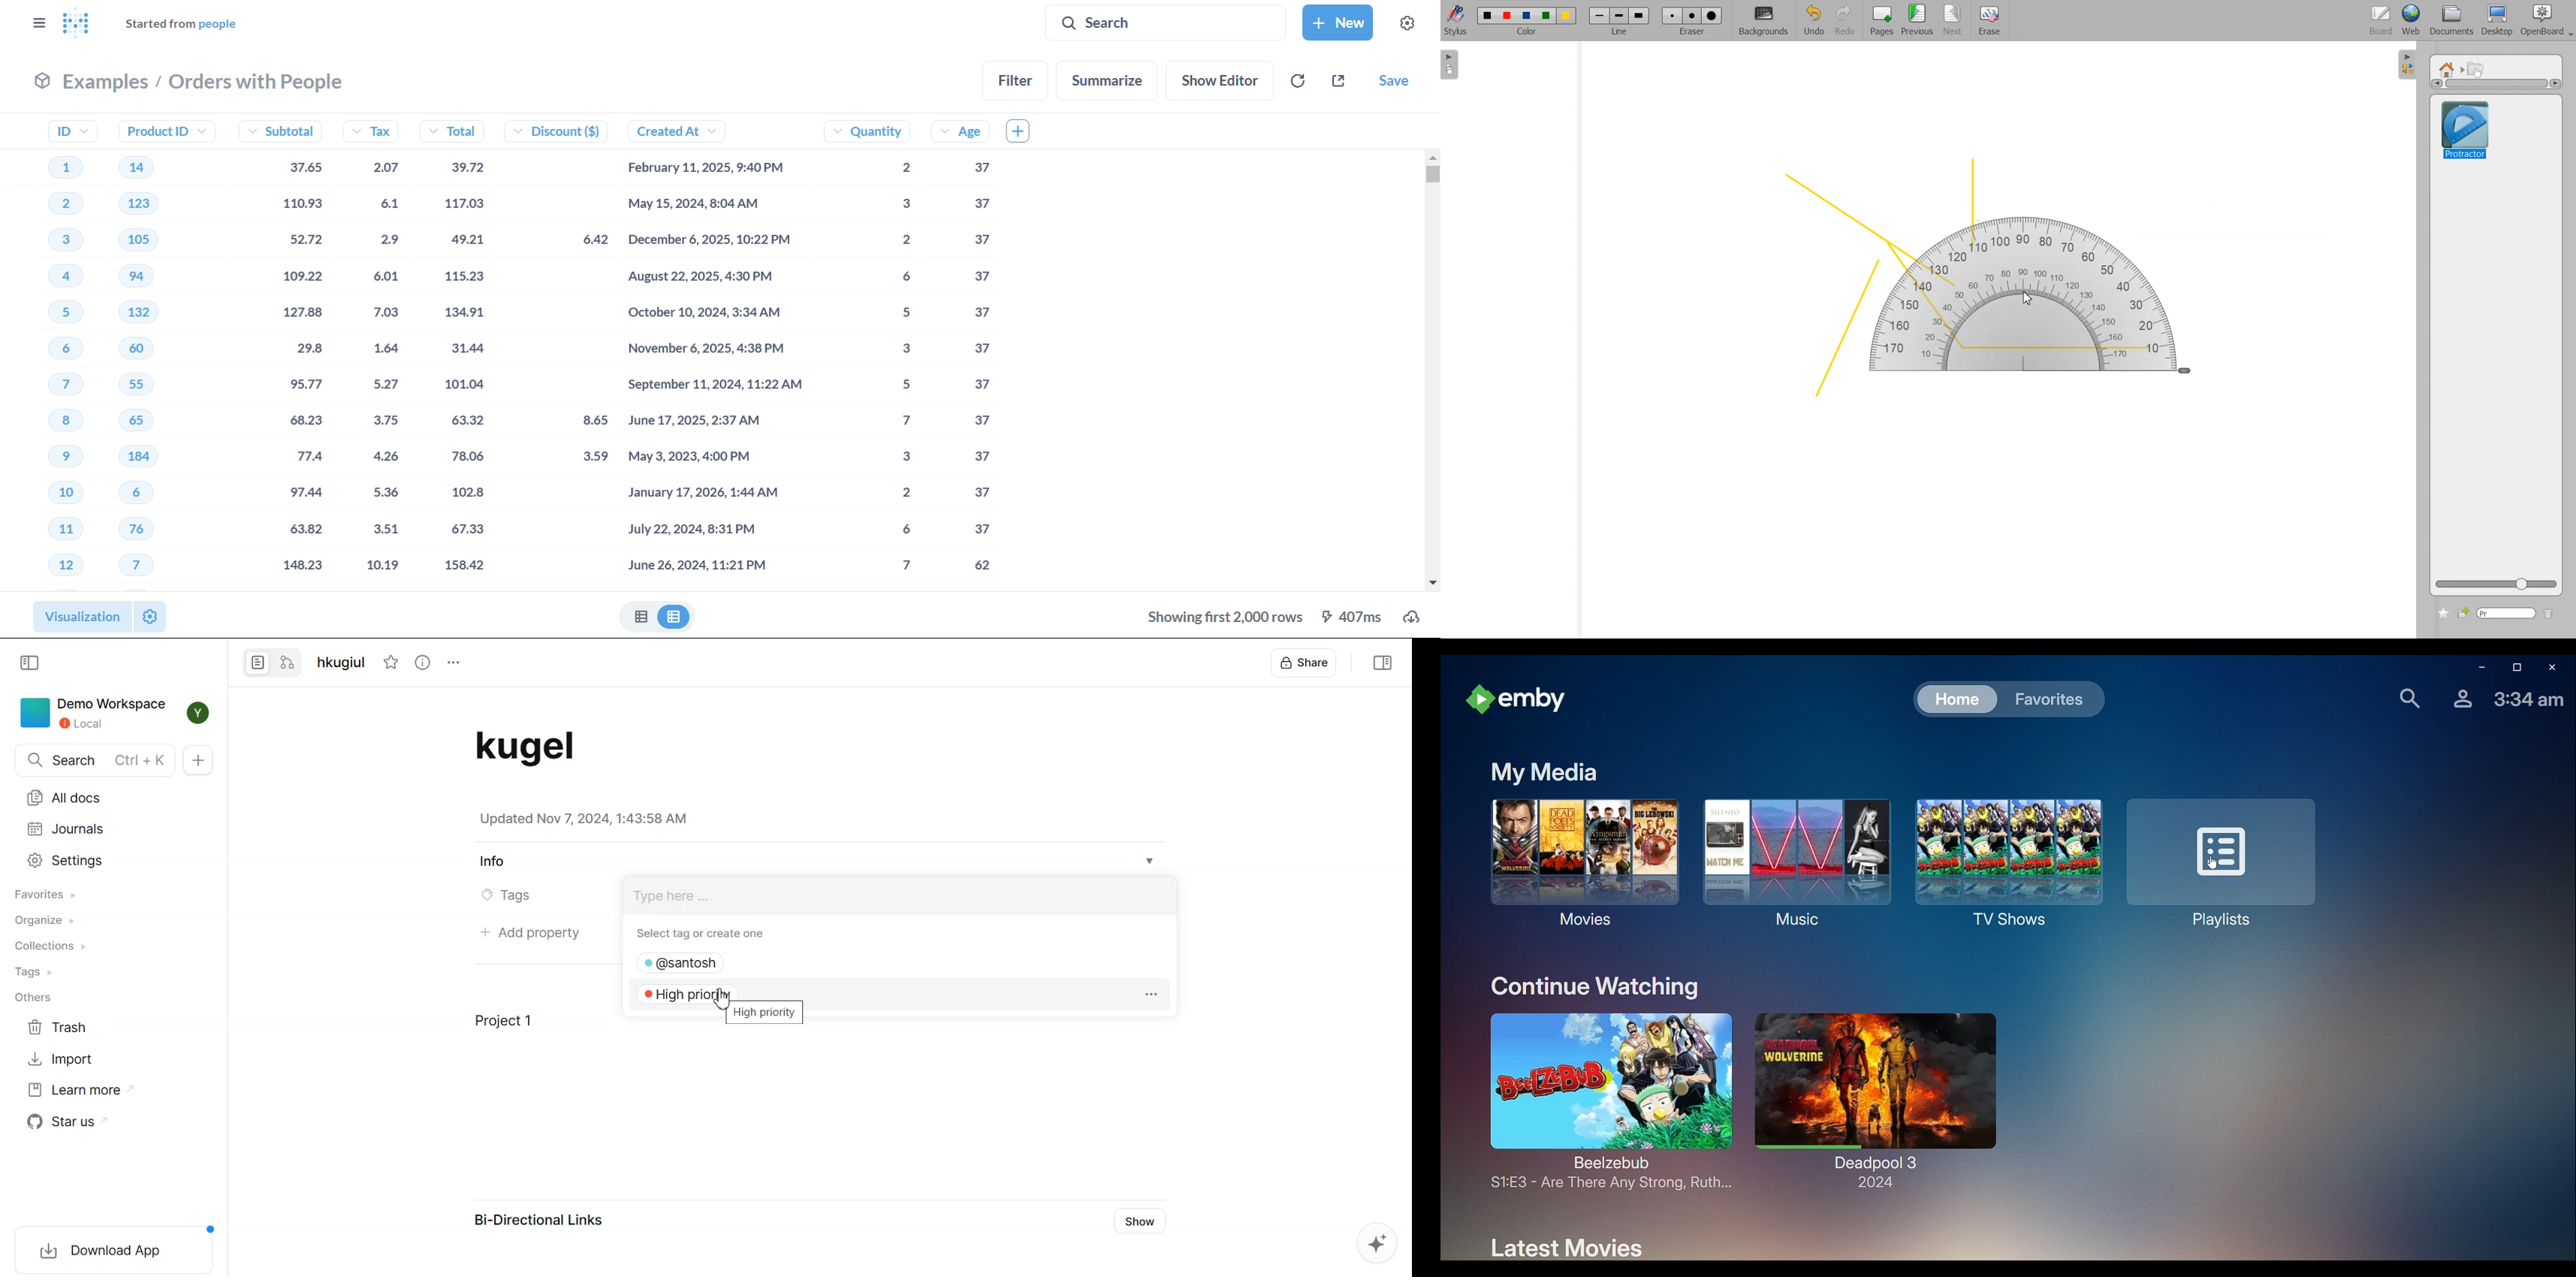 This screenshot has height=1288, width=2576. I want to click on Convert to edgeless, so click(288, 664).